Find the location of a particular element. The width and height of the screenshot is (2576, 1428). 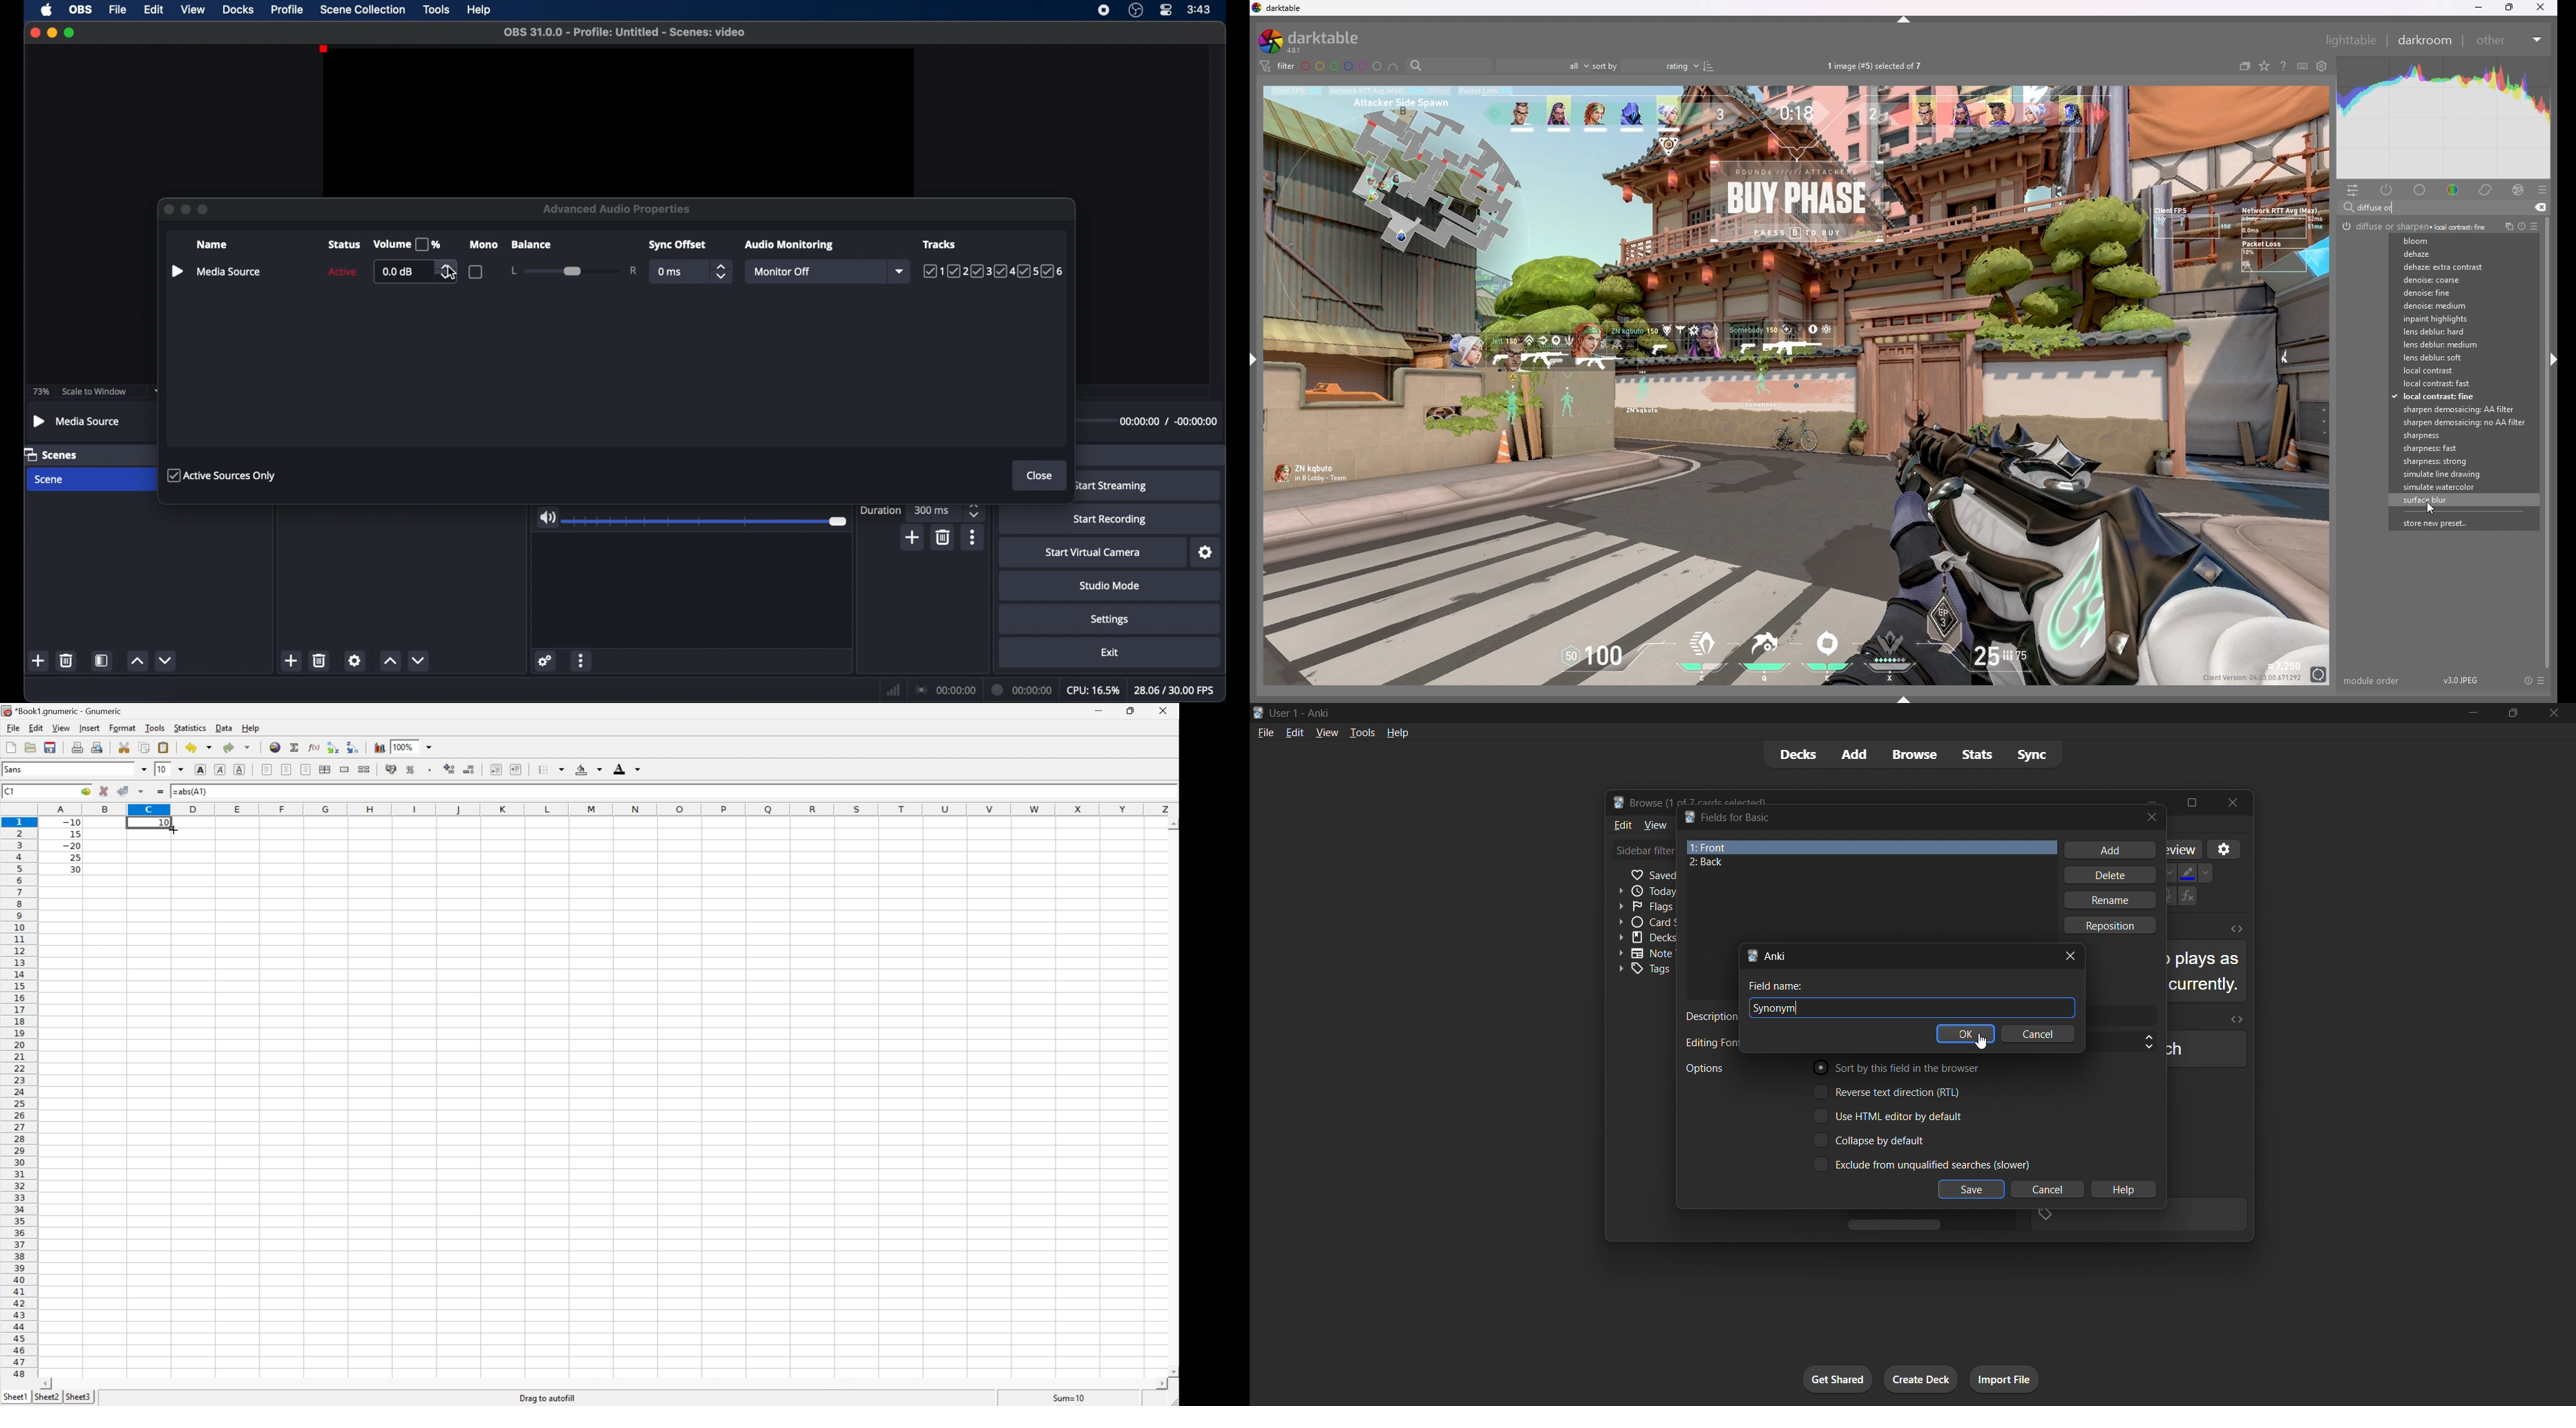

reposition field is located at coordinates (2115, 925).